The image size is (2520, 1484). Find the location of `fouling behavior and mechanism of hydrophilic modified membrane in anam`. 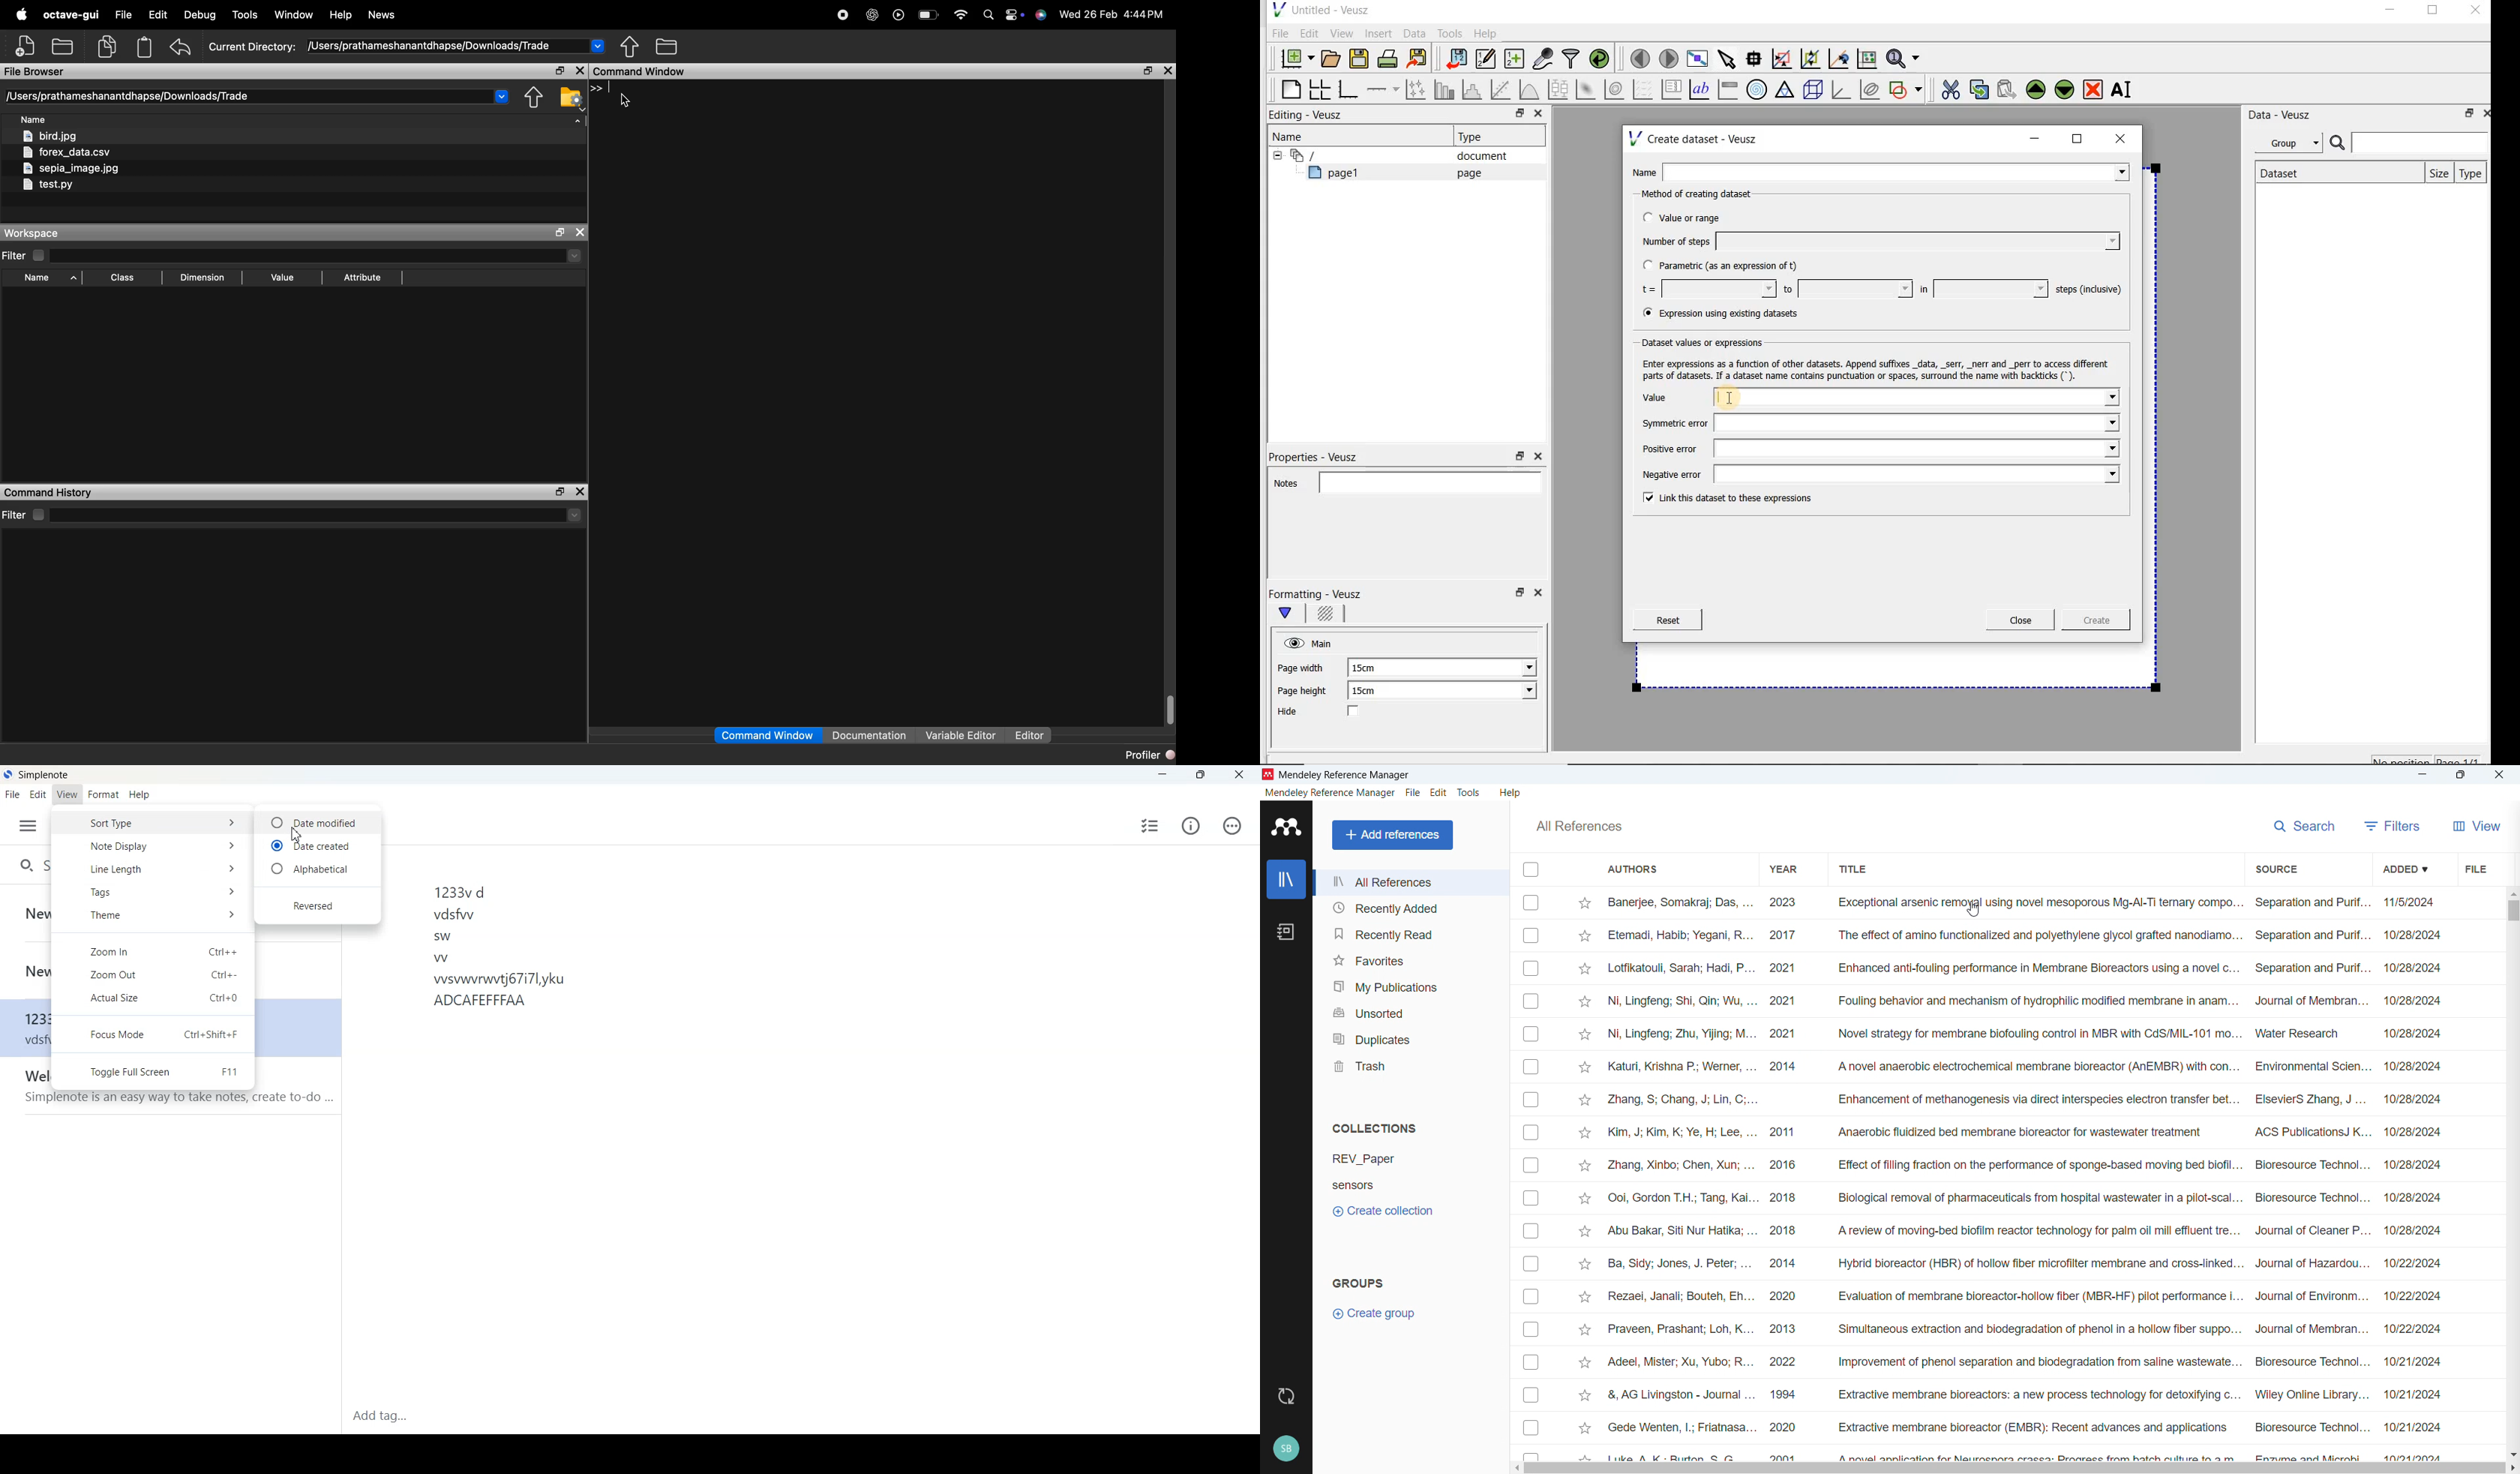

fouling behavior and mechanism of hydrophilic modified membrane in anam is located at coordinates (2033, 1000).